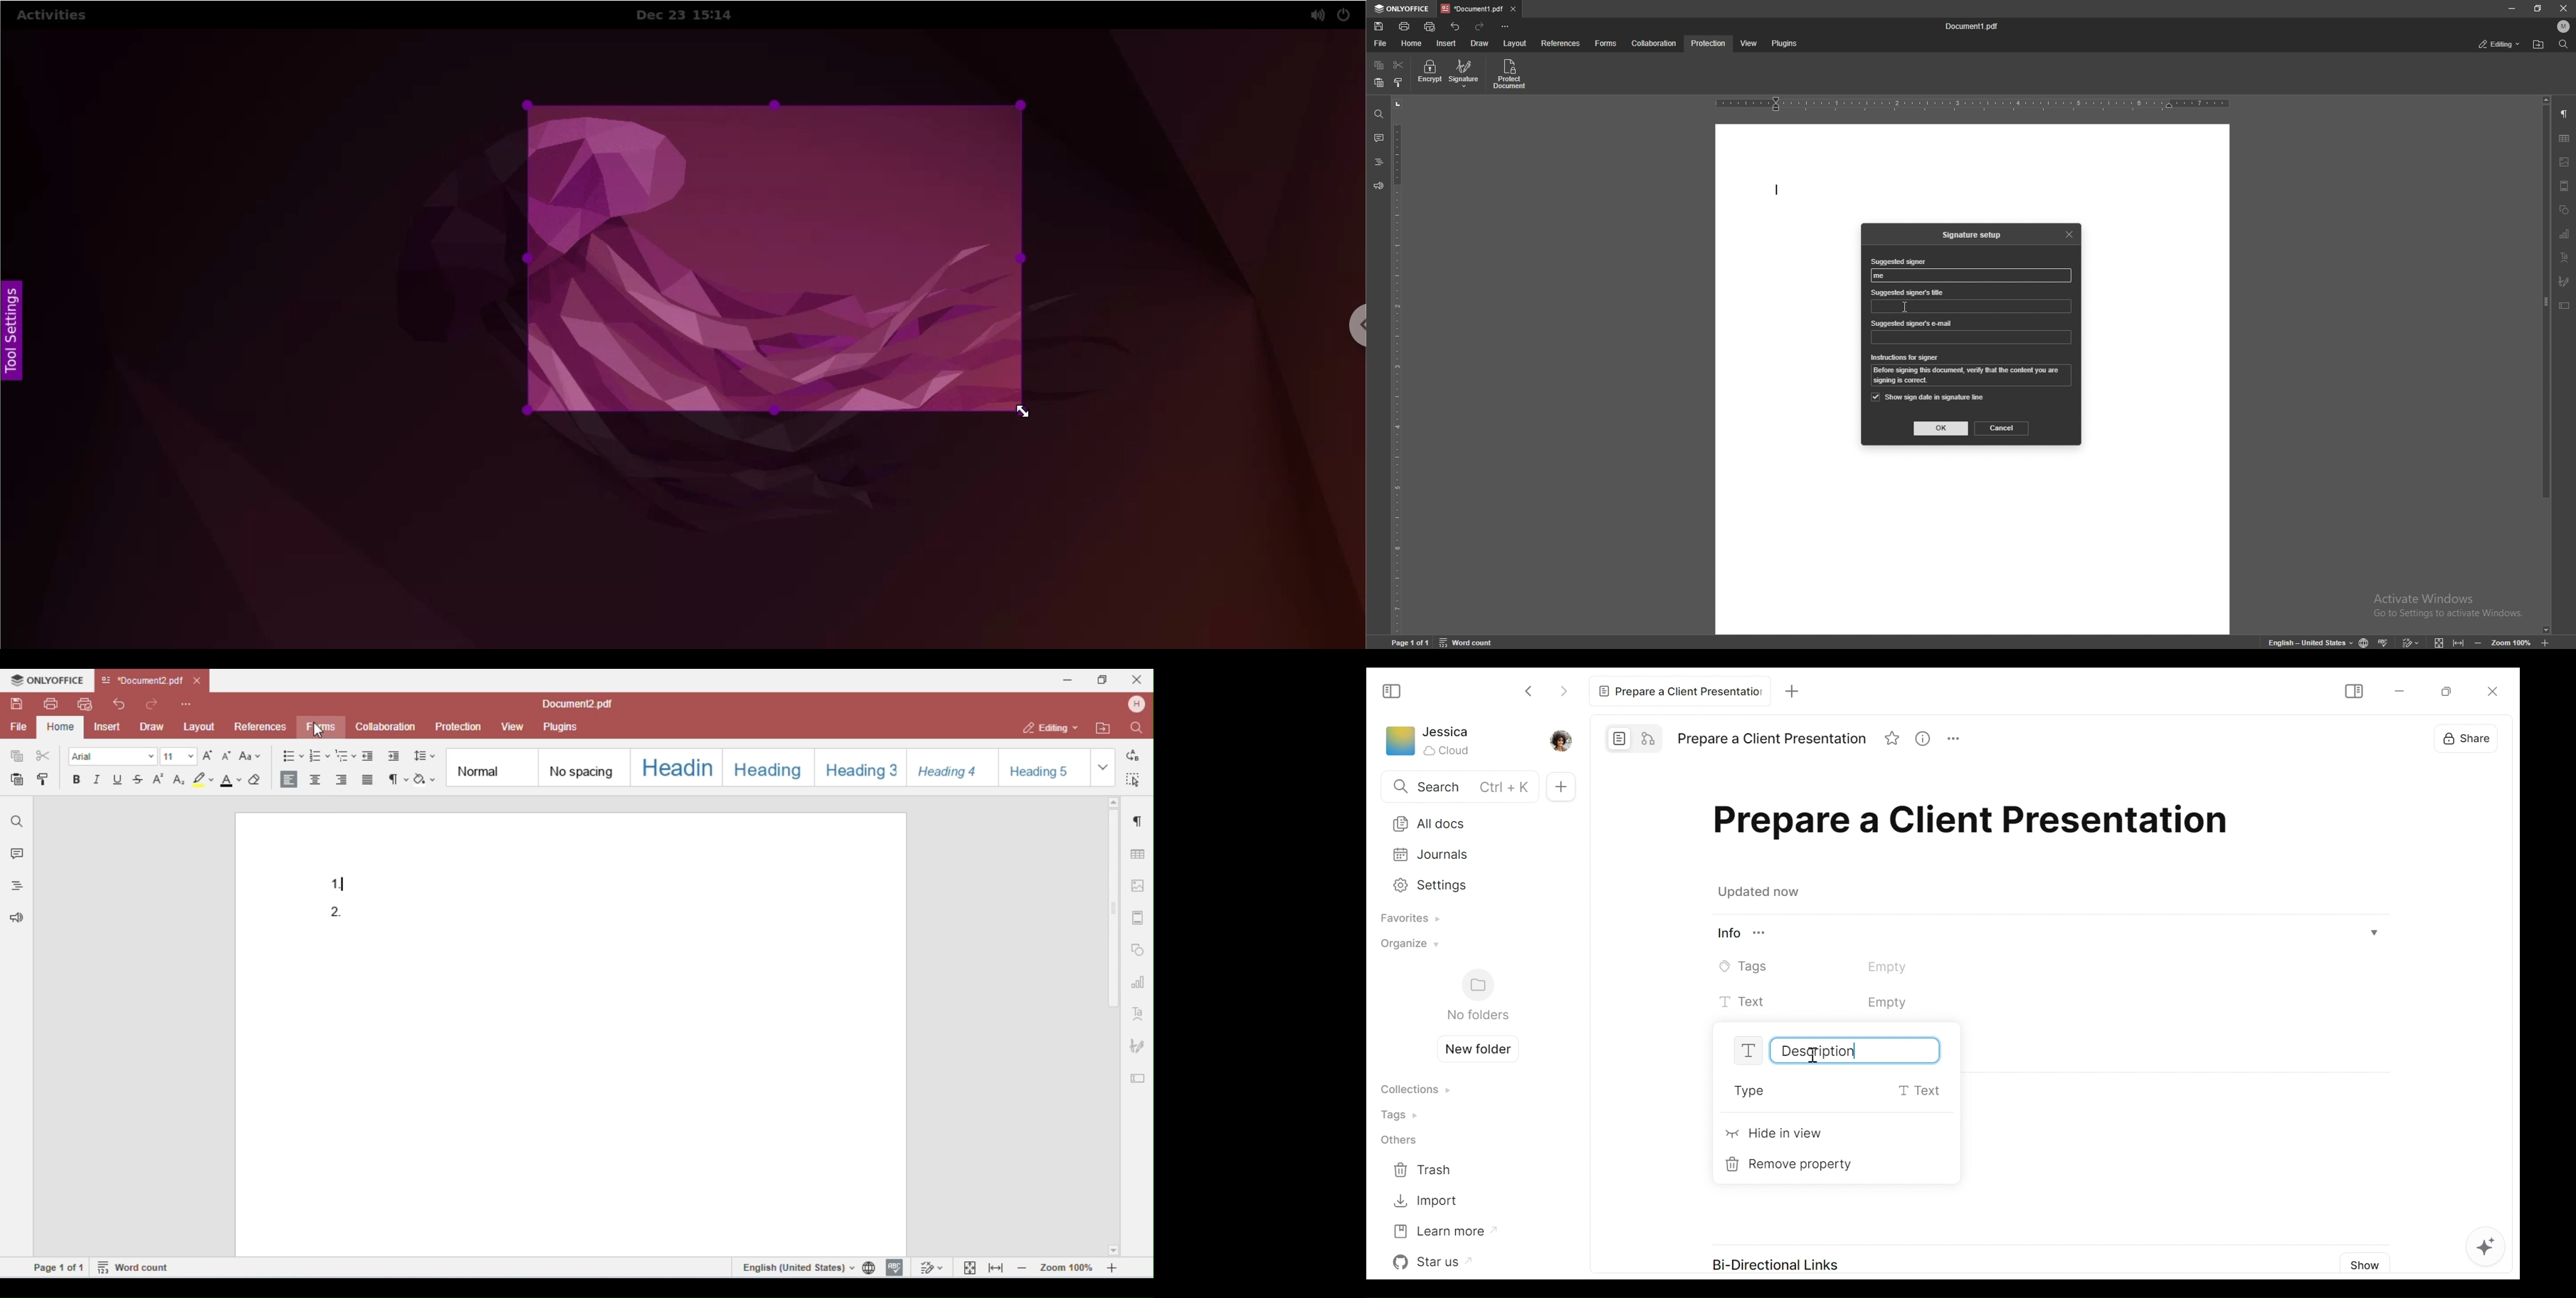 The height and width of the screenshot is (1316, 2576). Describe the element at coordinates (1398, 1141) in the screenshot. I see `Others` at that location.